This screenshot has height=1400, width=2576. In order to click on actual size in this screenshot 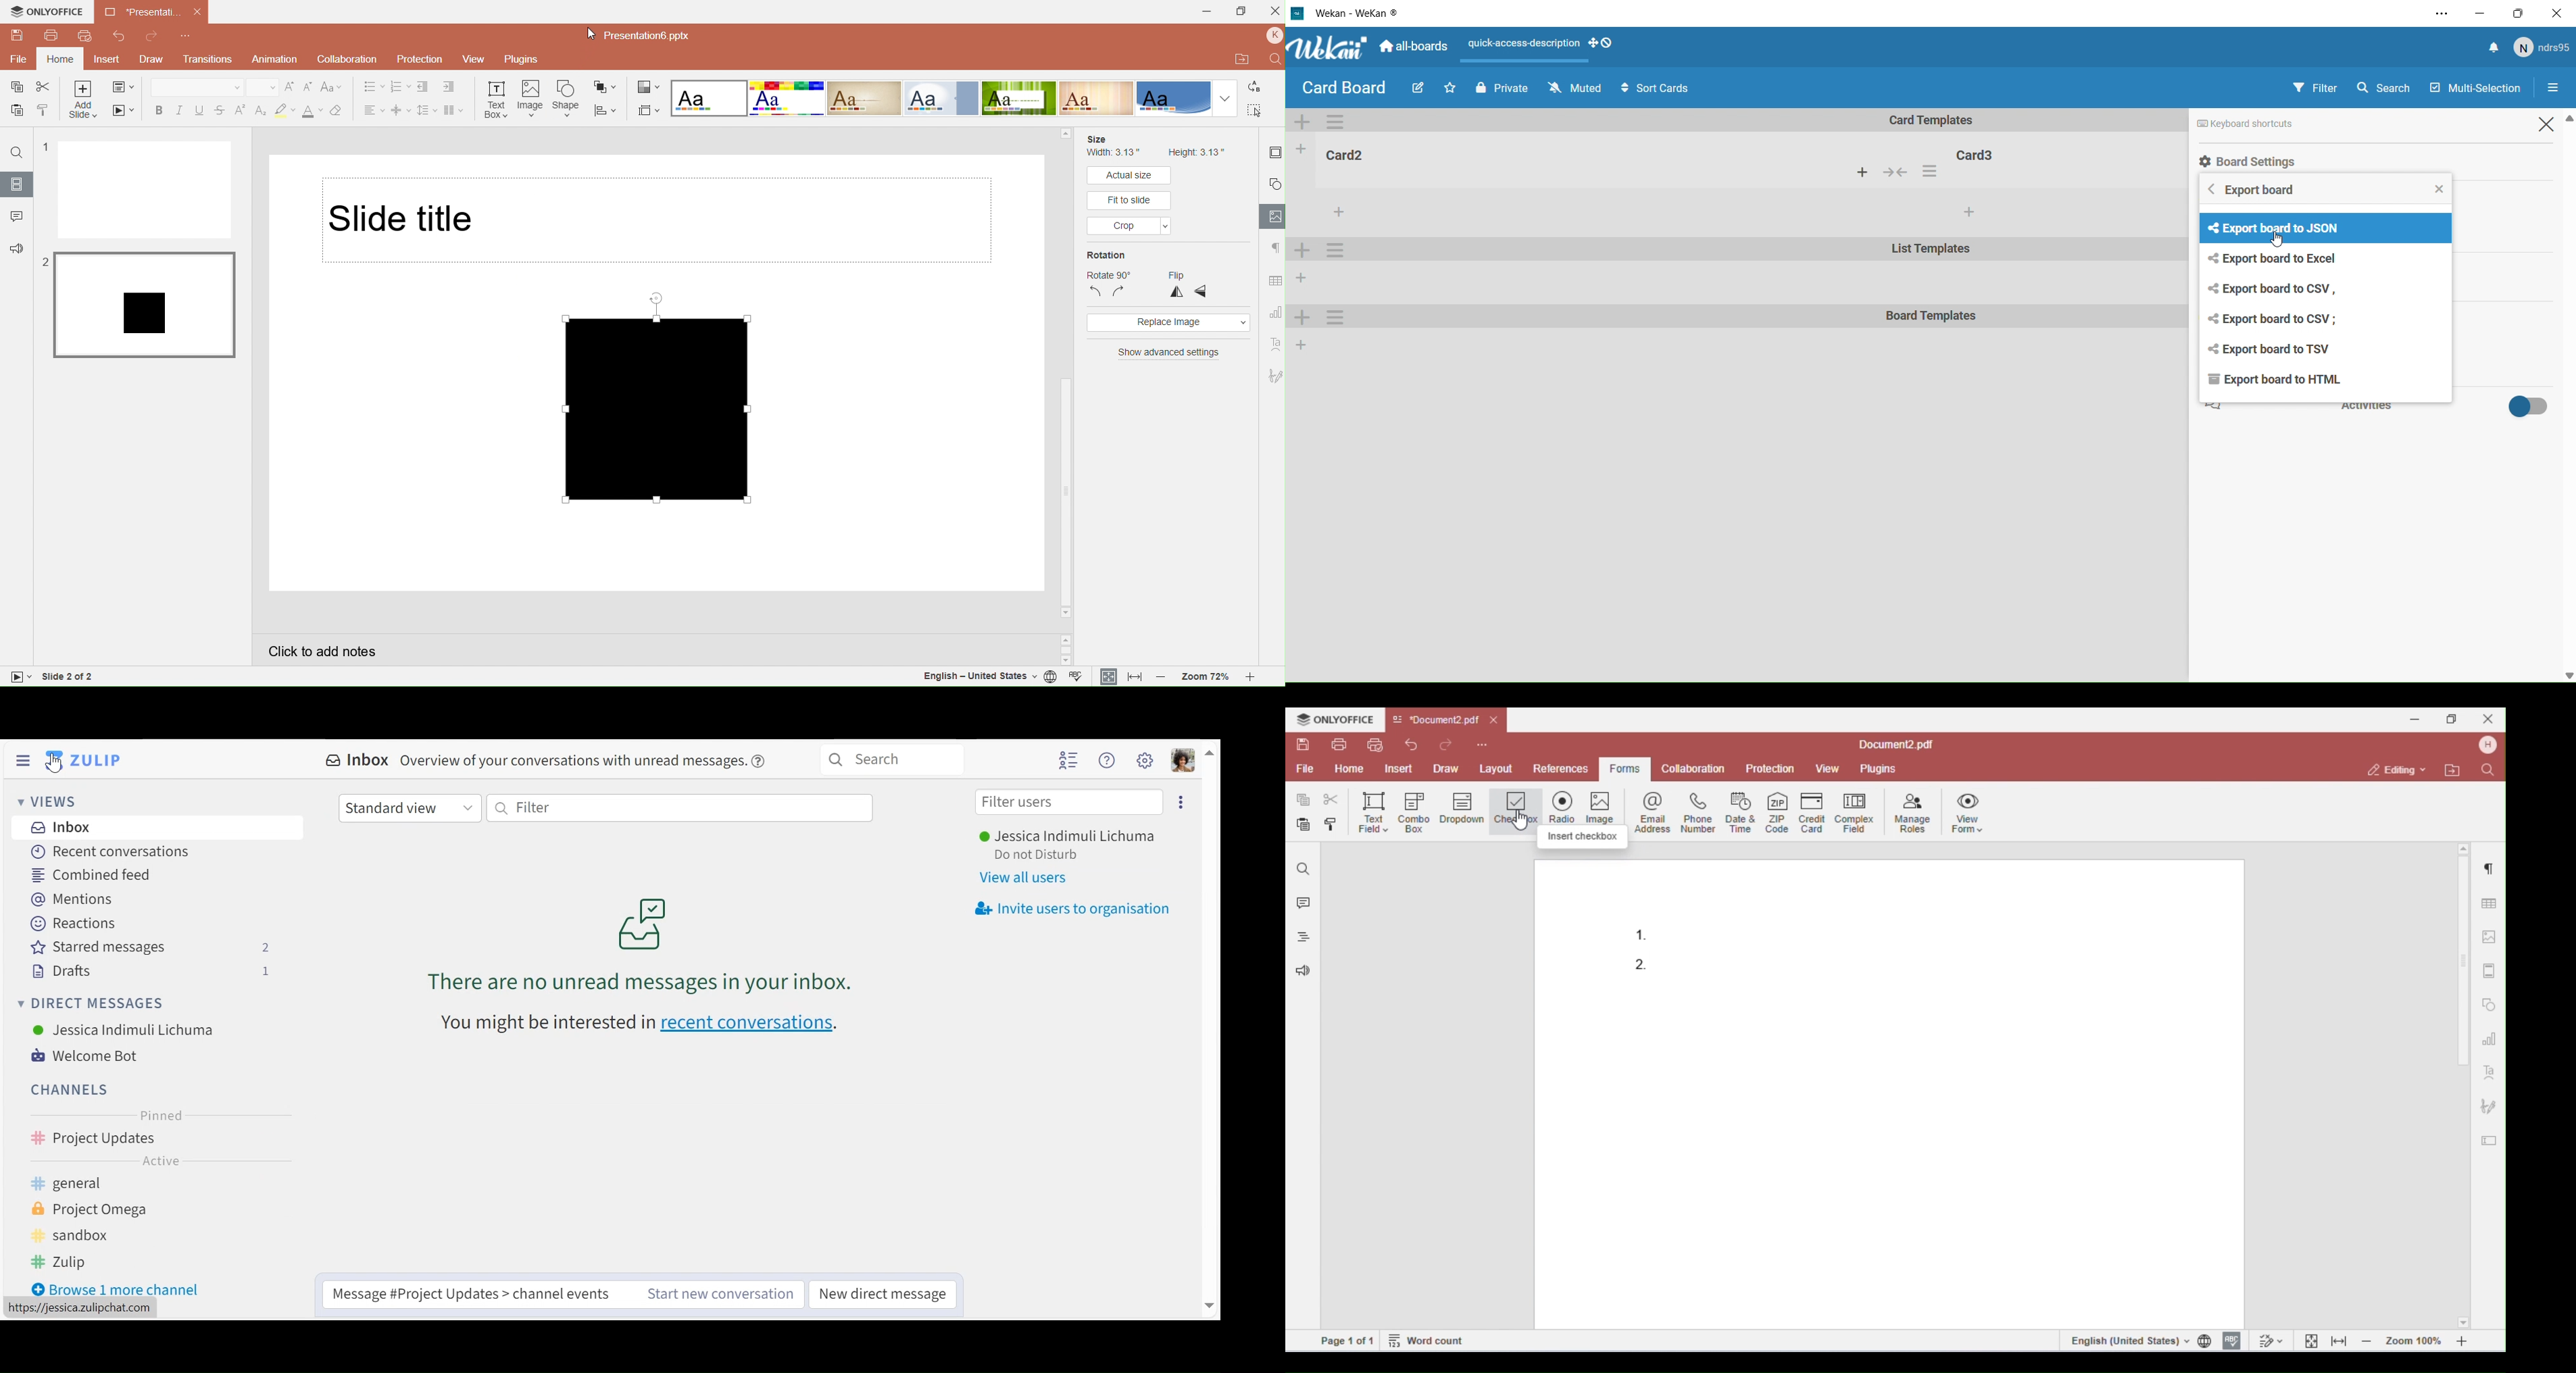, I will do `click(1129, 176)`.